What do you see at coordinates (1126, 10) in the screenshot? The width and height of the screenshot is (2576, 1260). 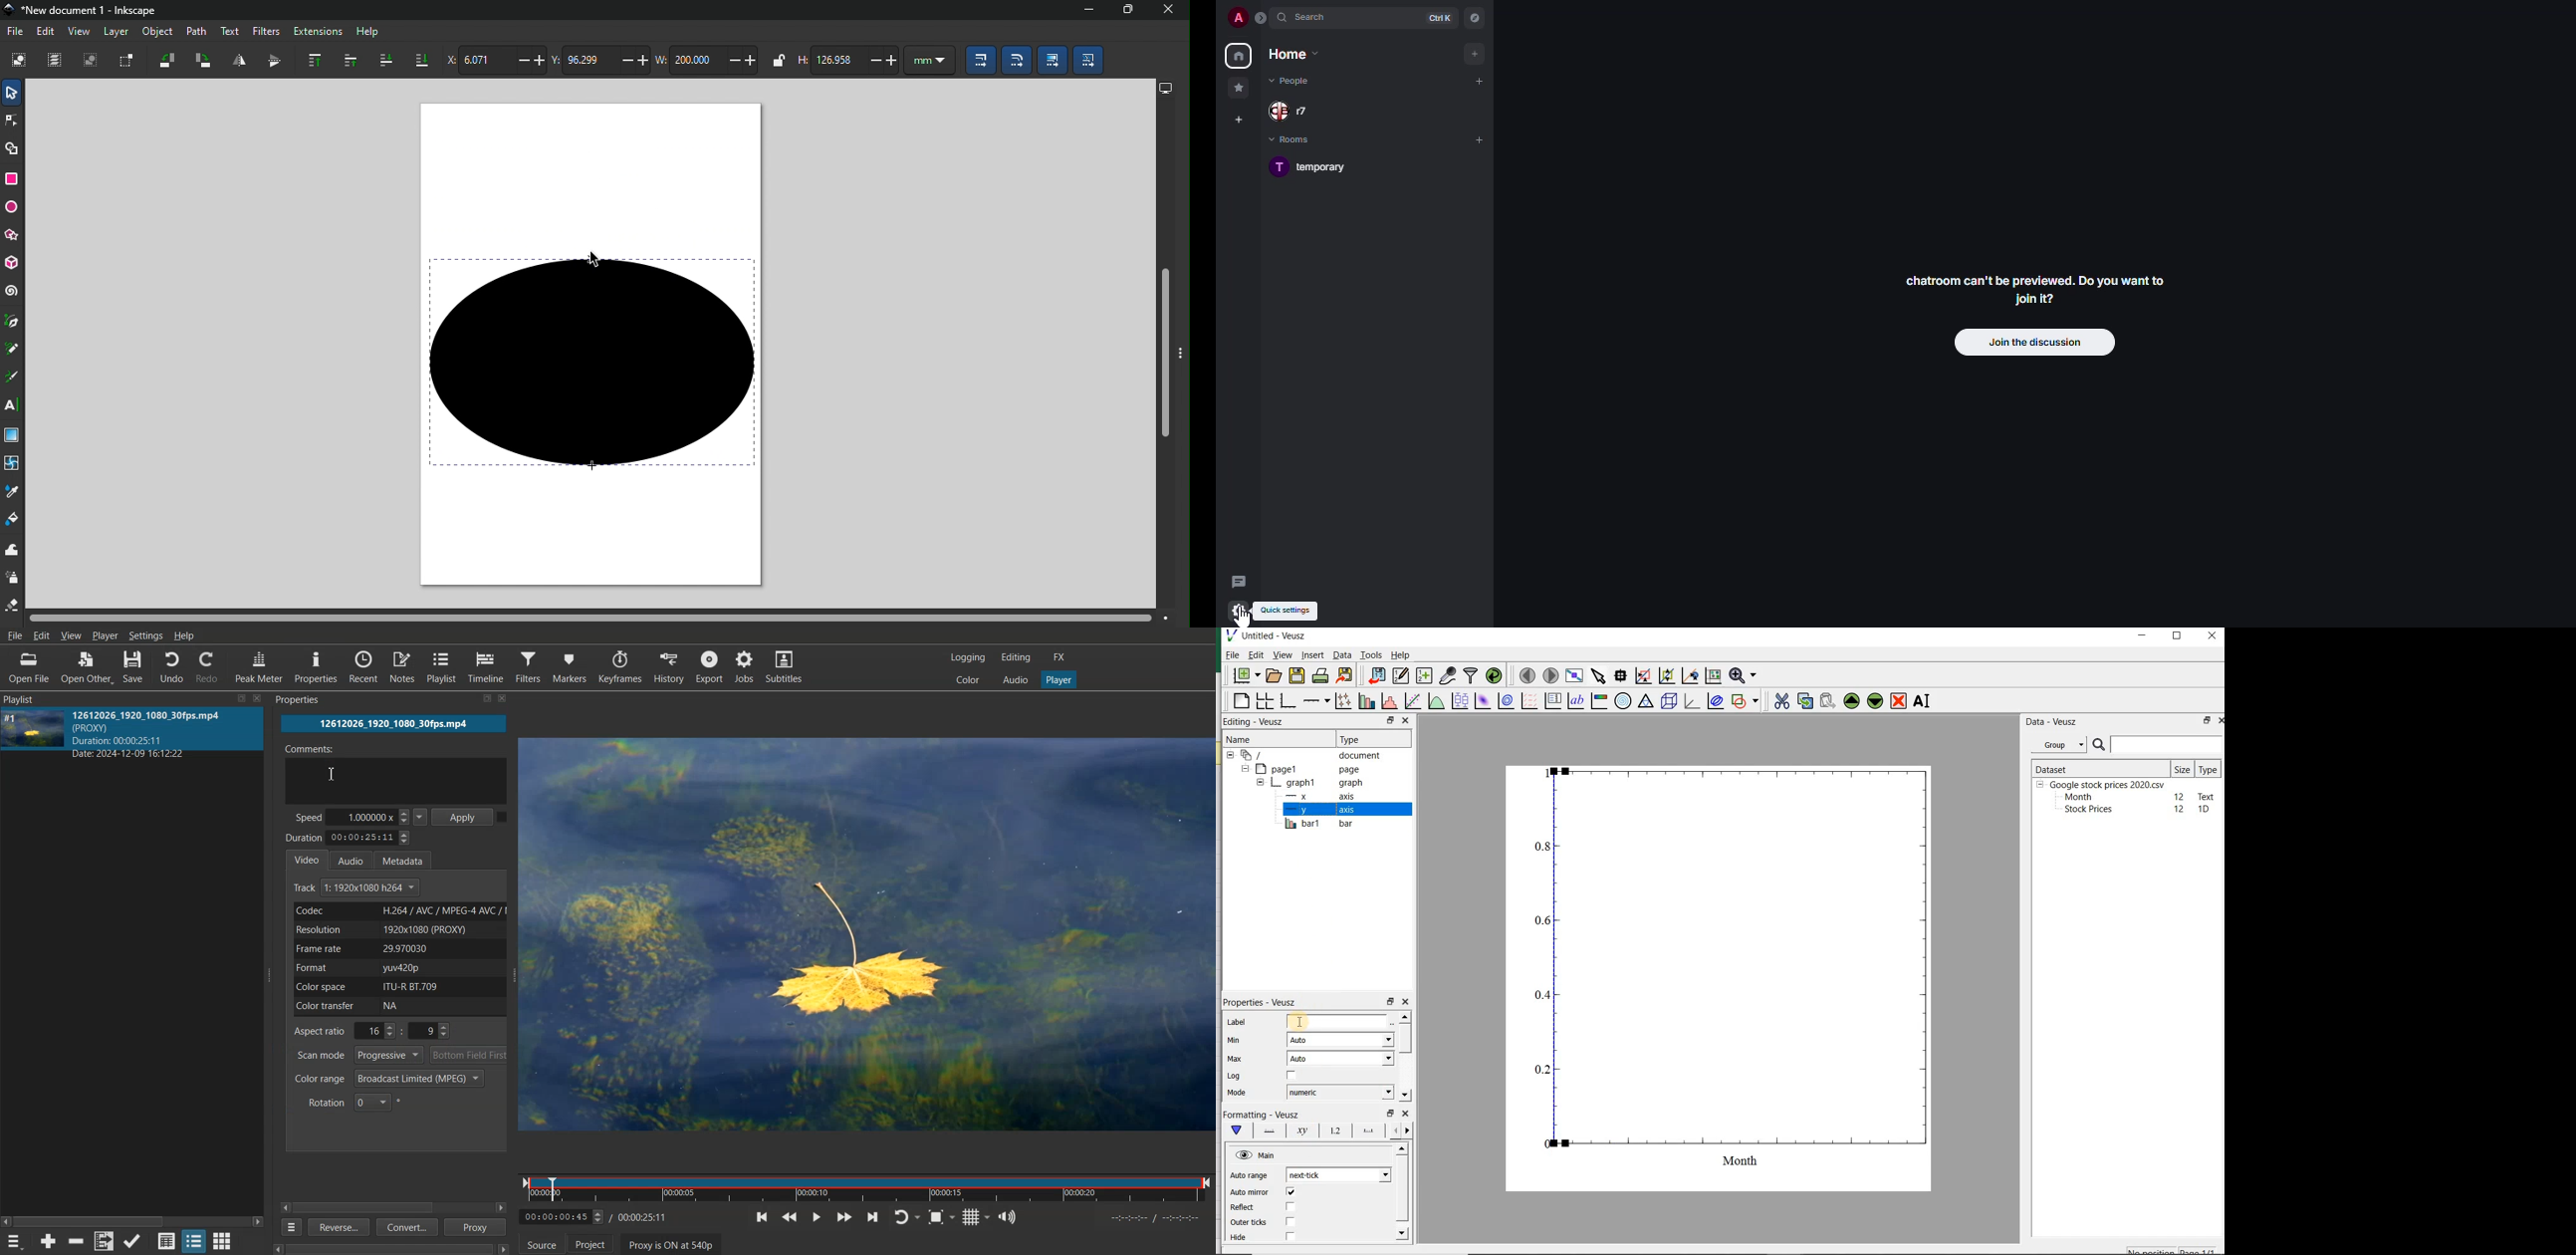 I see `Maximize` at bounding box center [1126, 10].